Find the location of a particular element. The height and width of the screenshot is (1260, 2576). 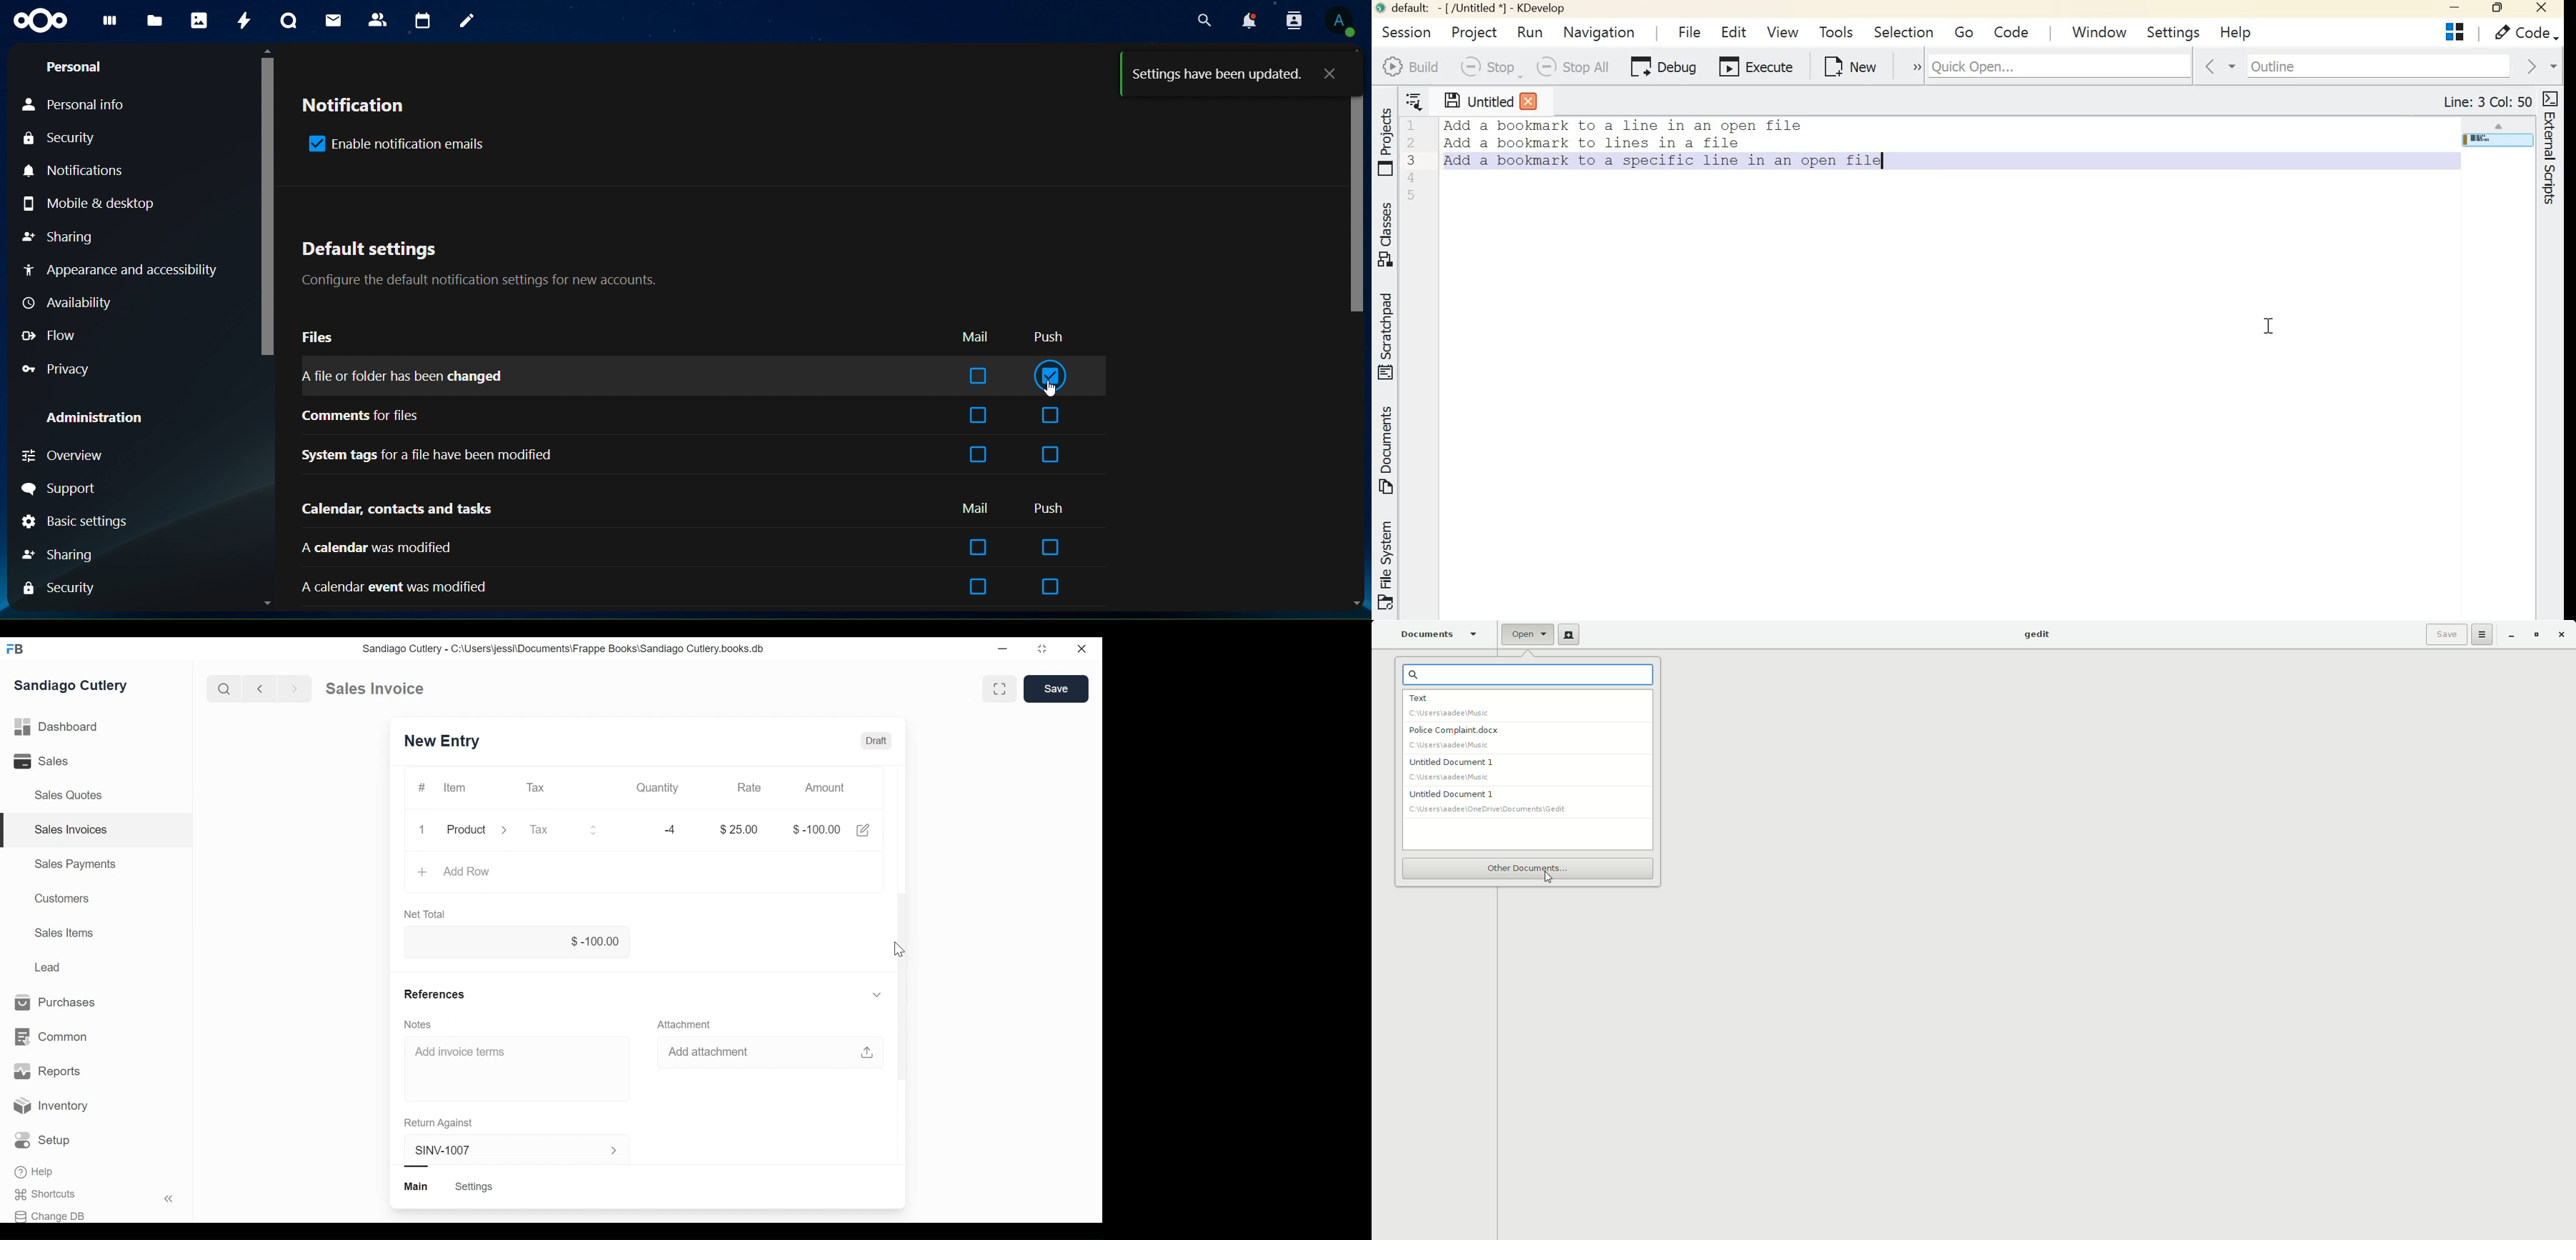

Sales invoice is located at coordinates (374, 689).